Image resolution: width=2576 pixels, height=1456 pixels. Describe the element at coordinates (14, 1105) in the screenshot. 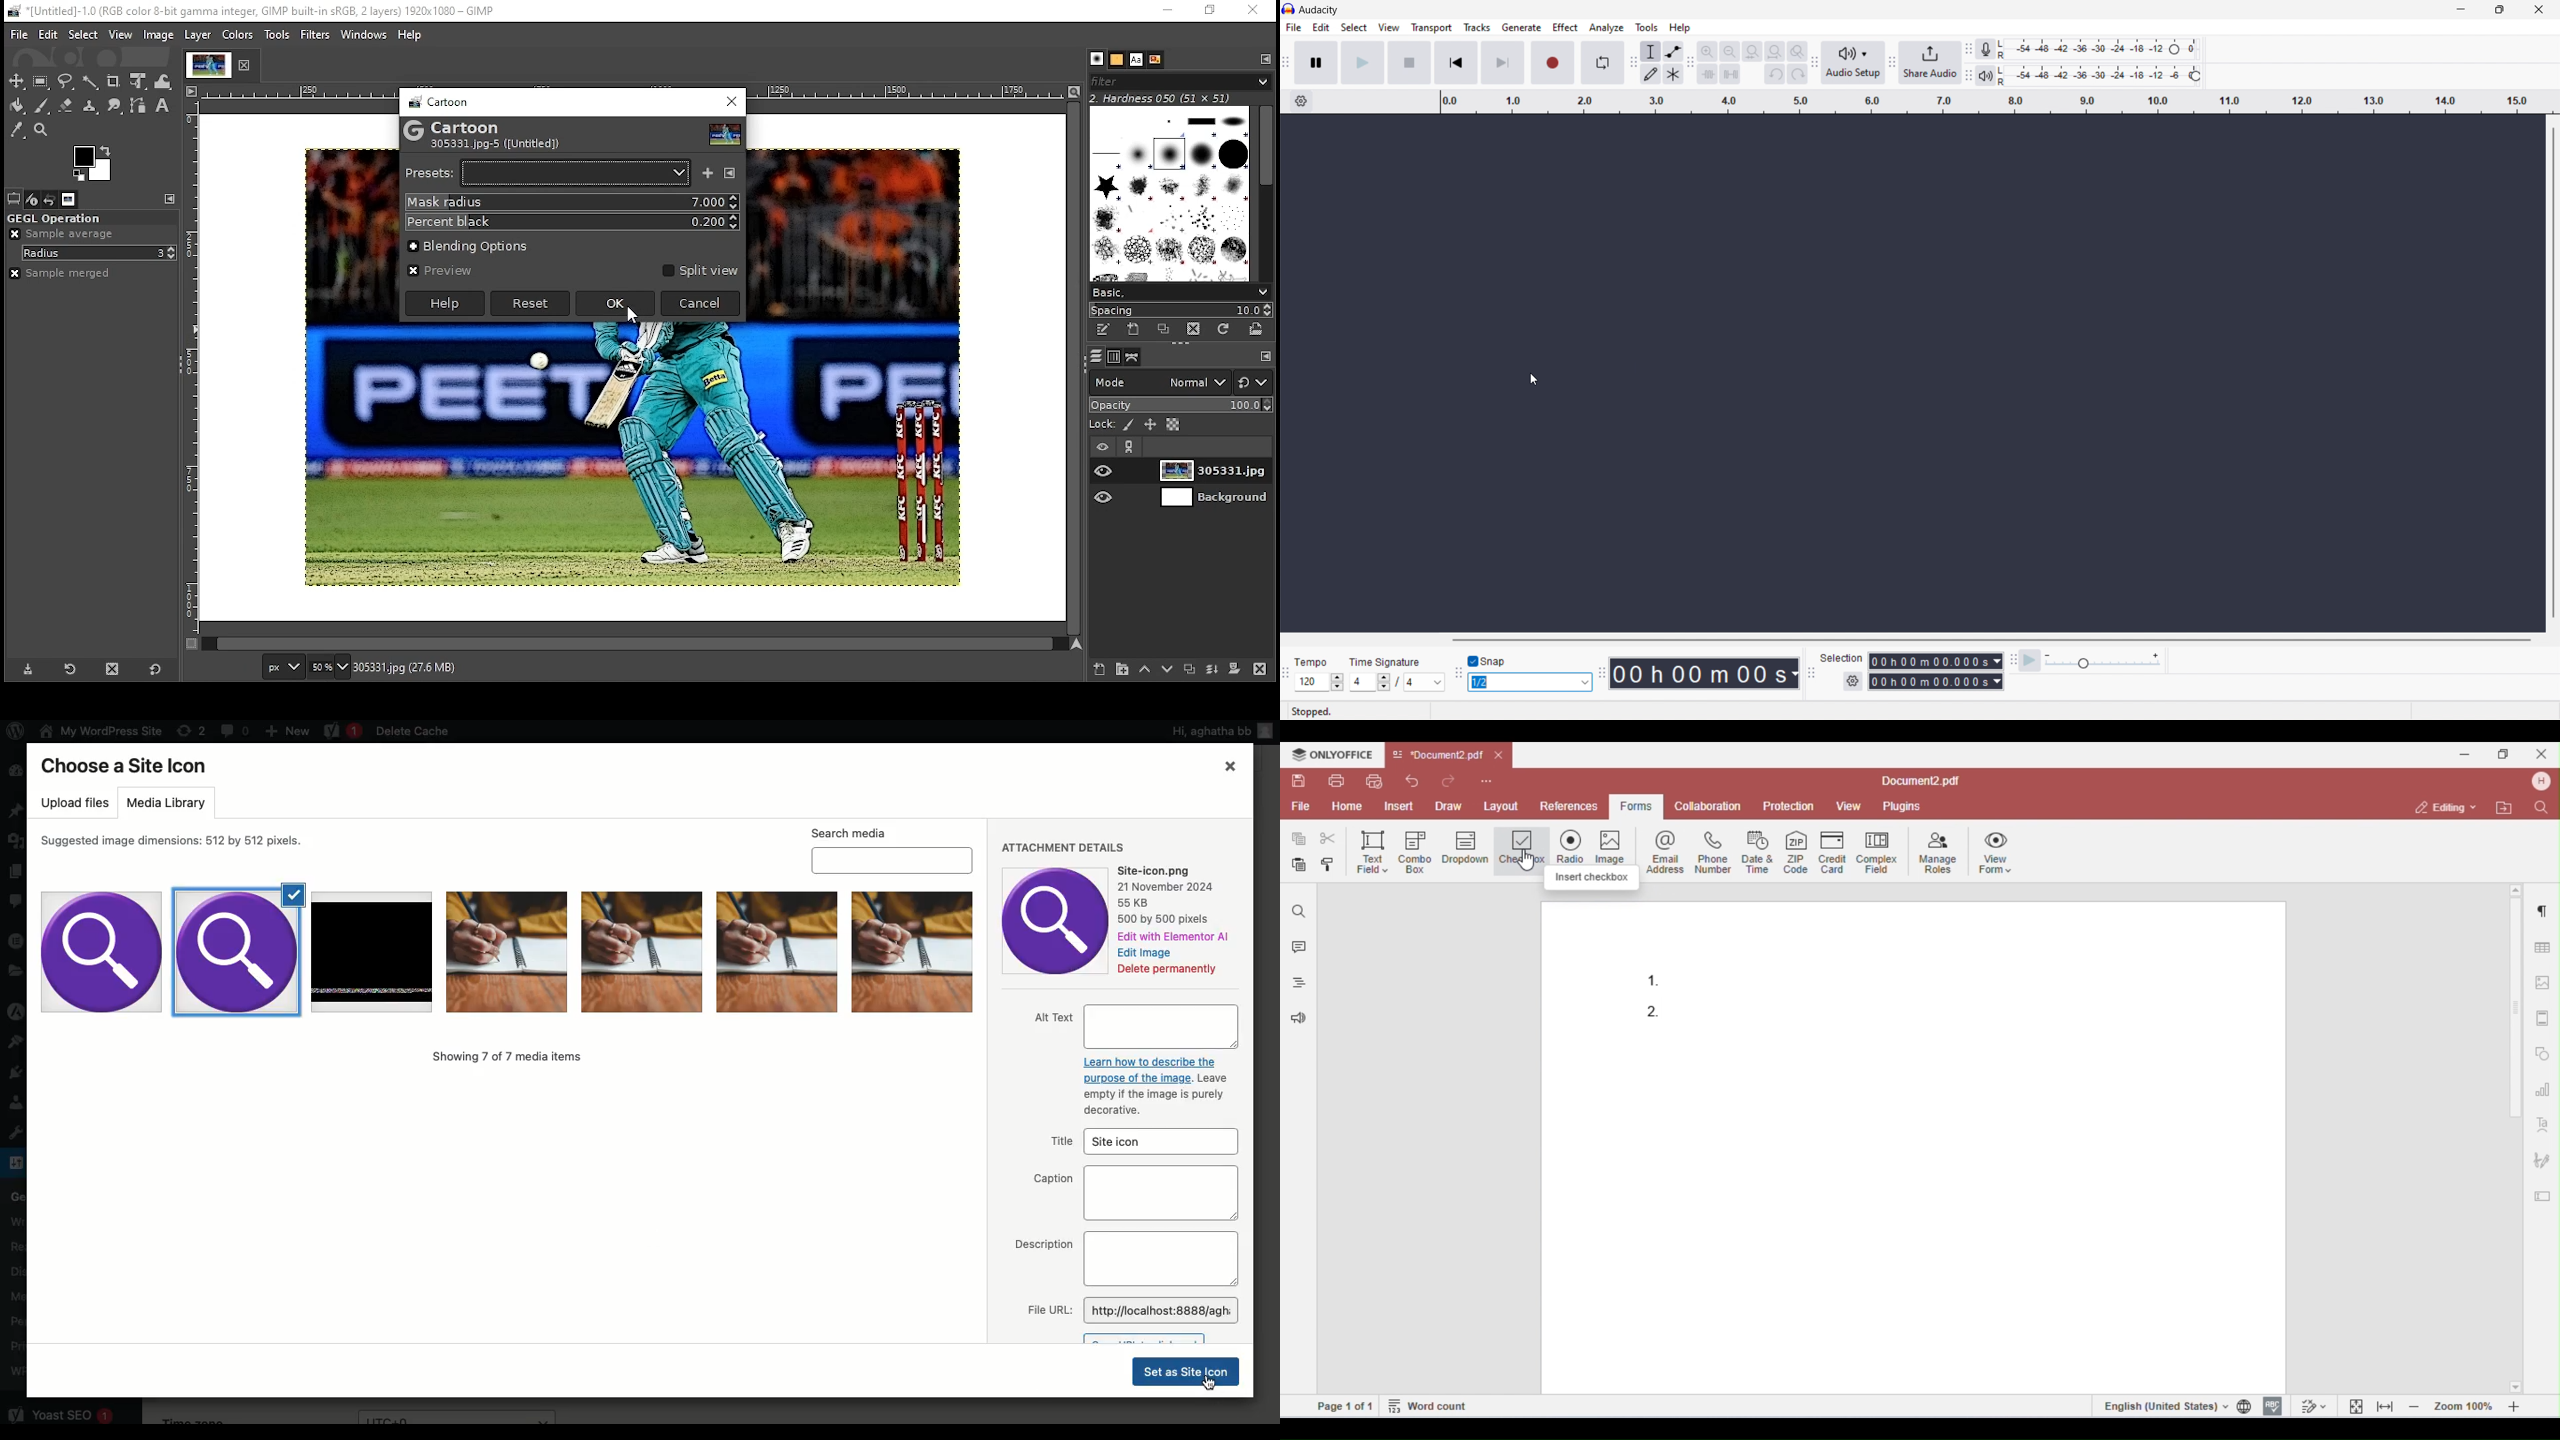

I see `Users` at that location.